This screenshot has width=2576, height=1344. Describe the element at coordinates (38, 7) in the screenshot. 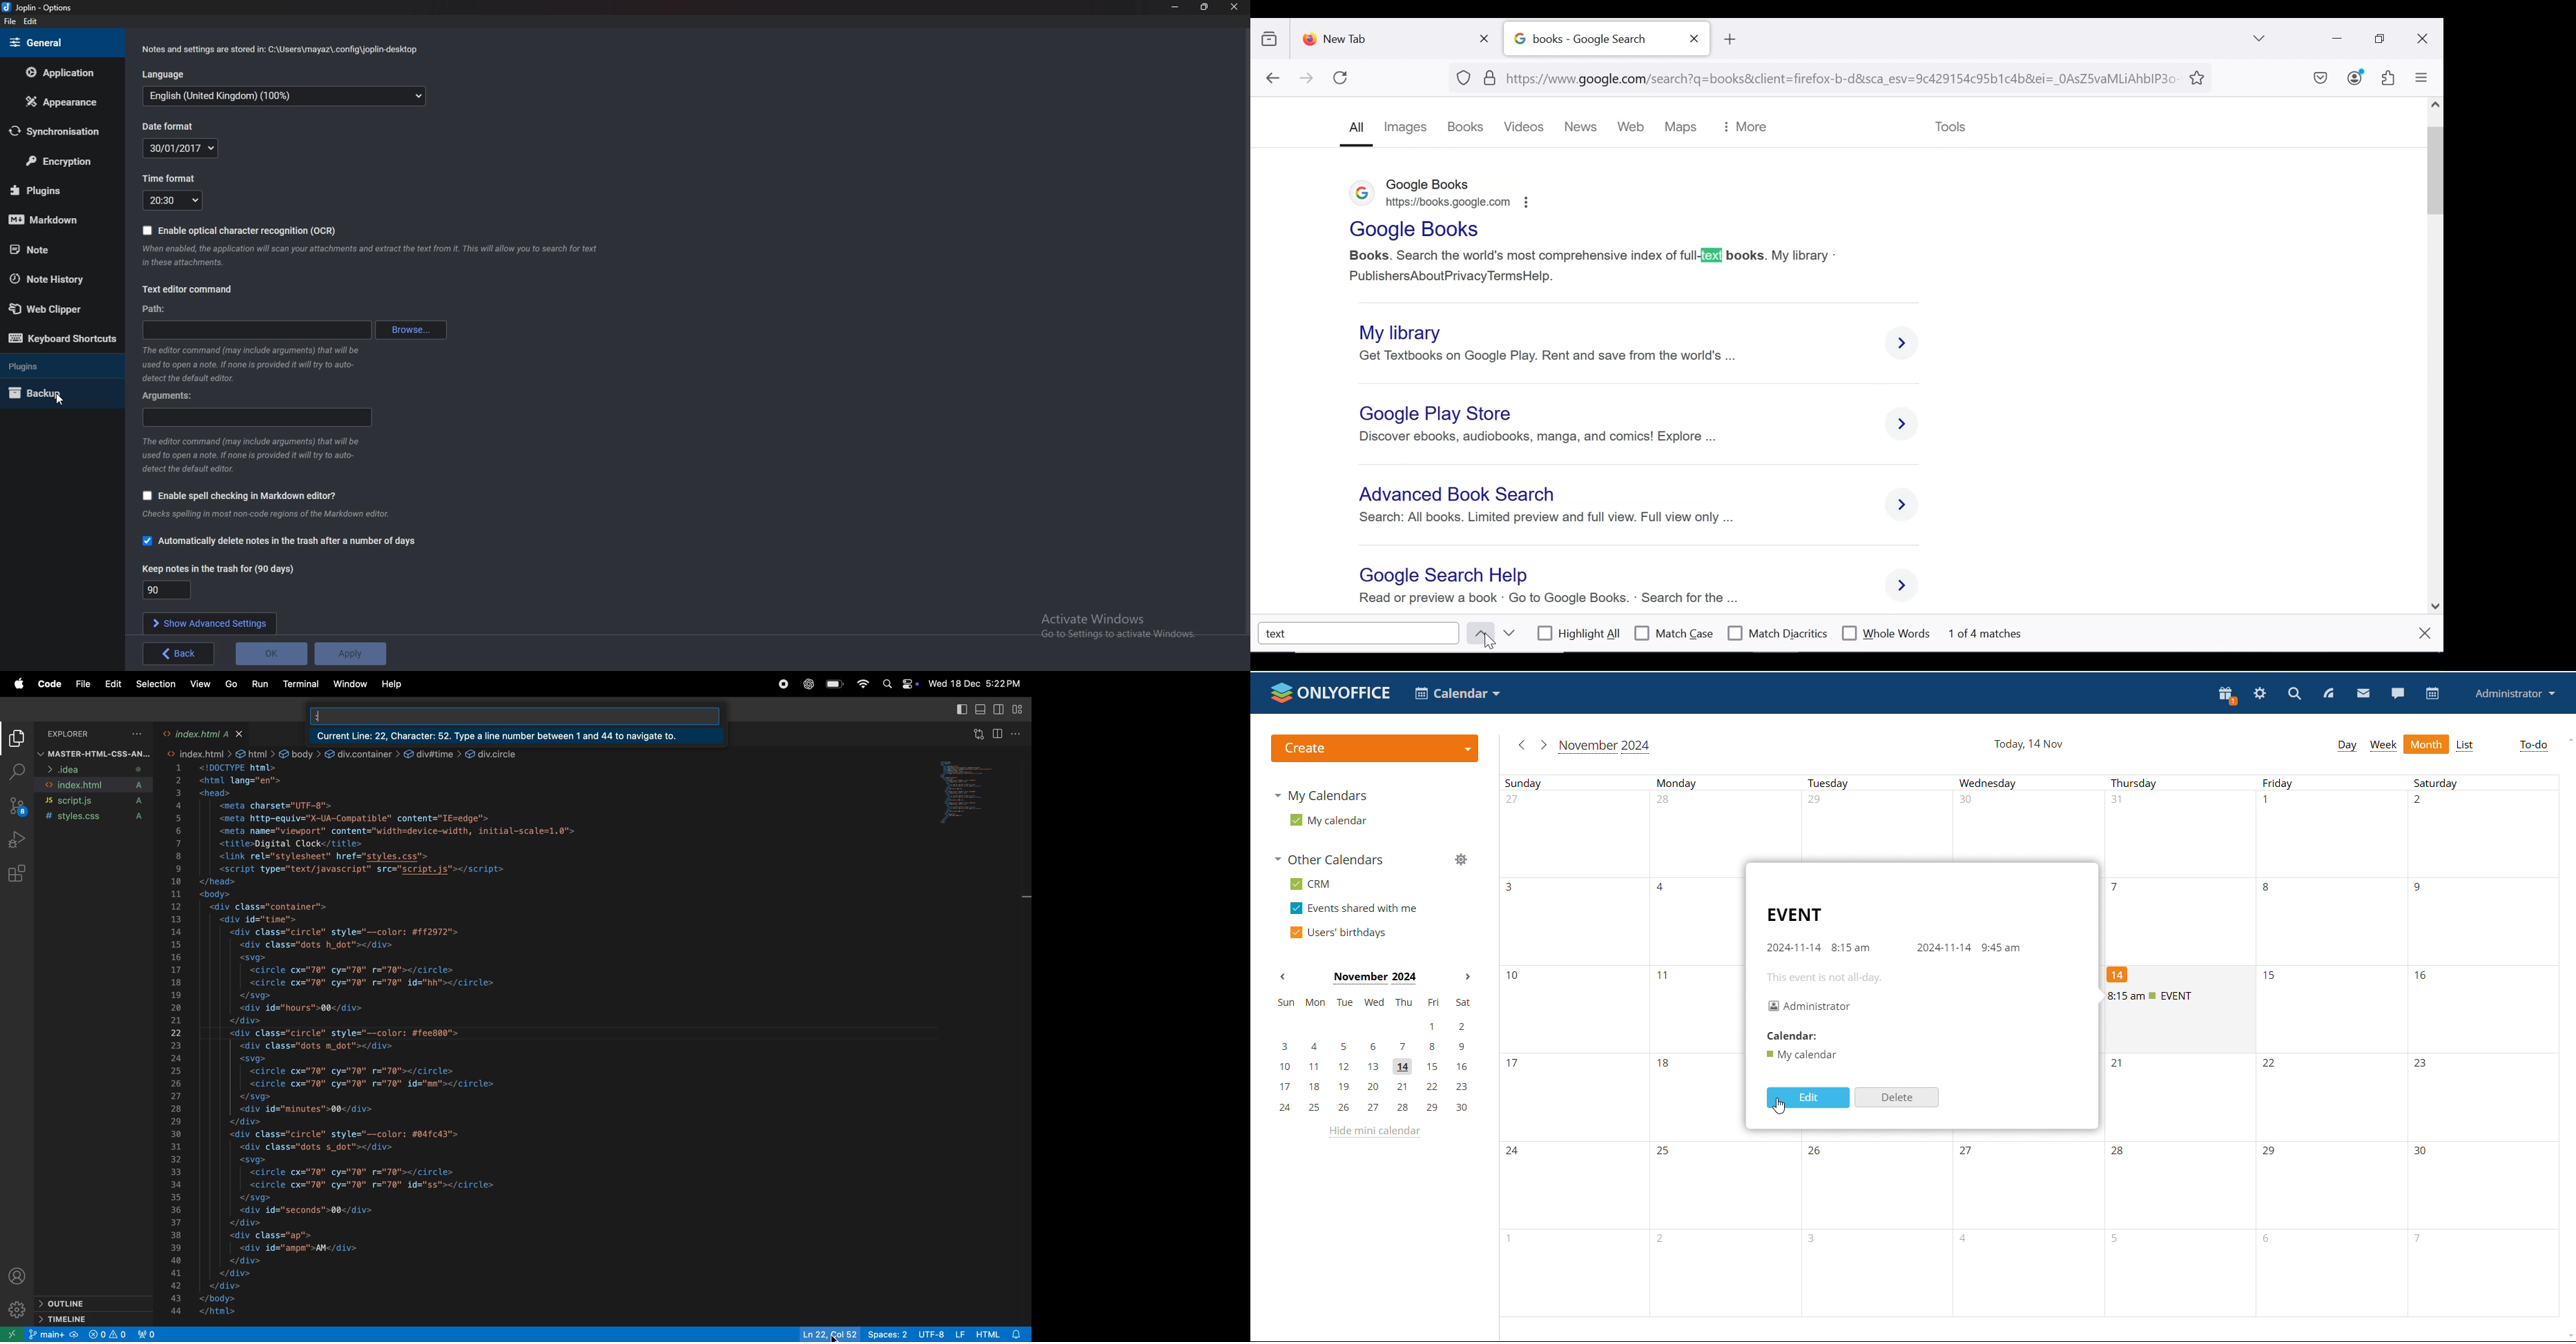

I see `Joplin` at that location.